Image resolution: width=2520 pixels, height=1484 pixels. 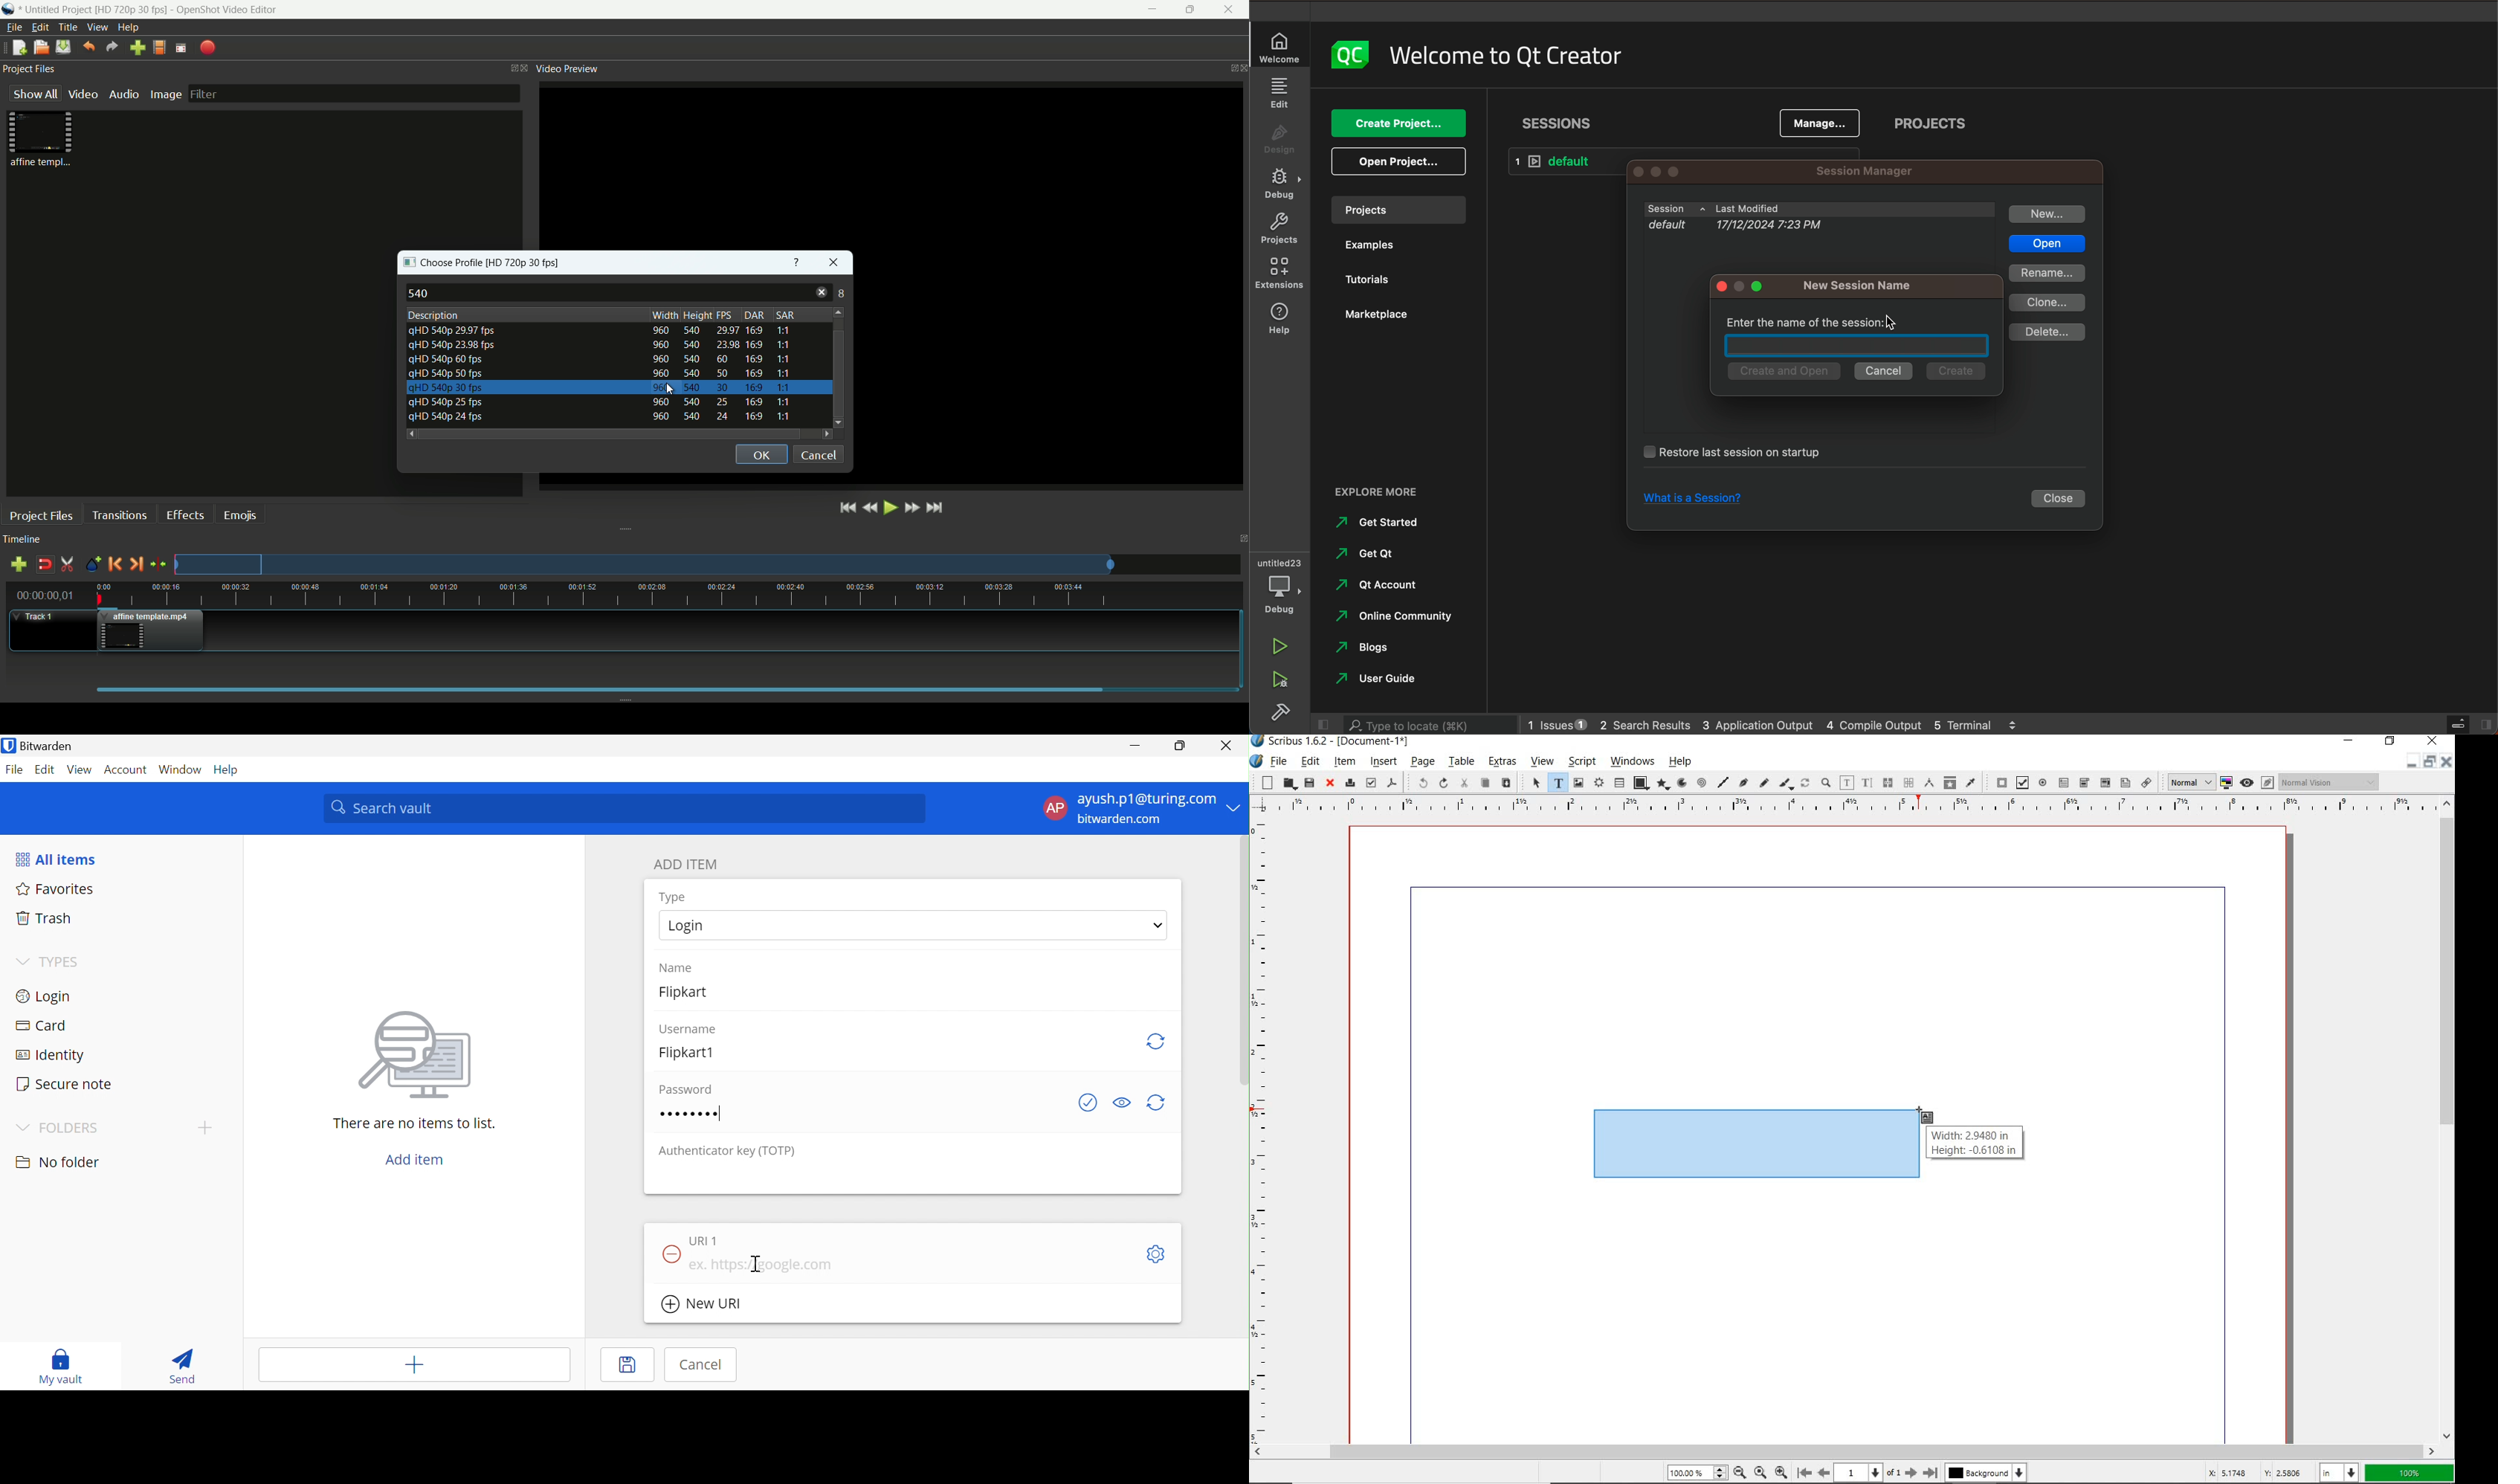 What do you see at coordinates (526, 68) in the screenshot?
I see `close project files` at bounding box center [526, 68].